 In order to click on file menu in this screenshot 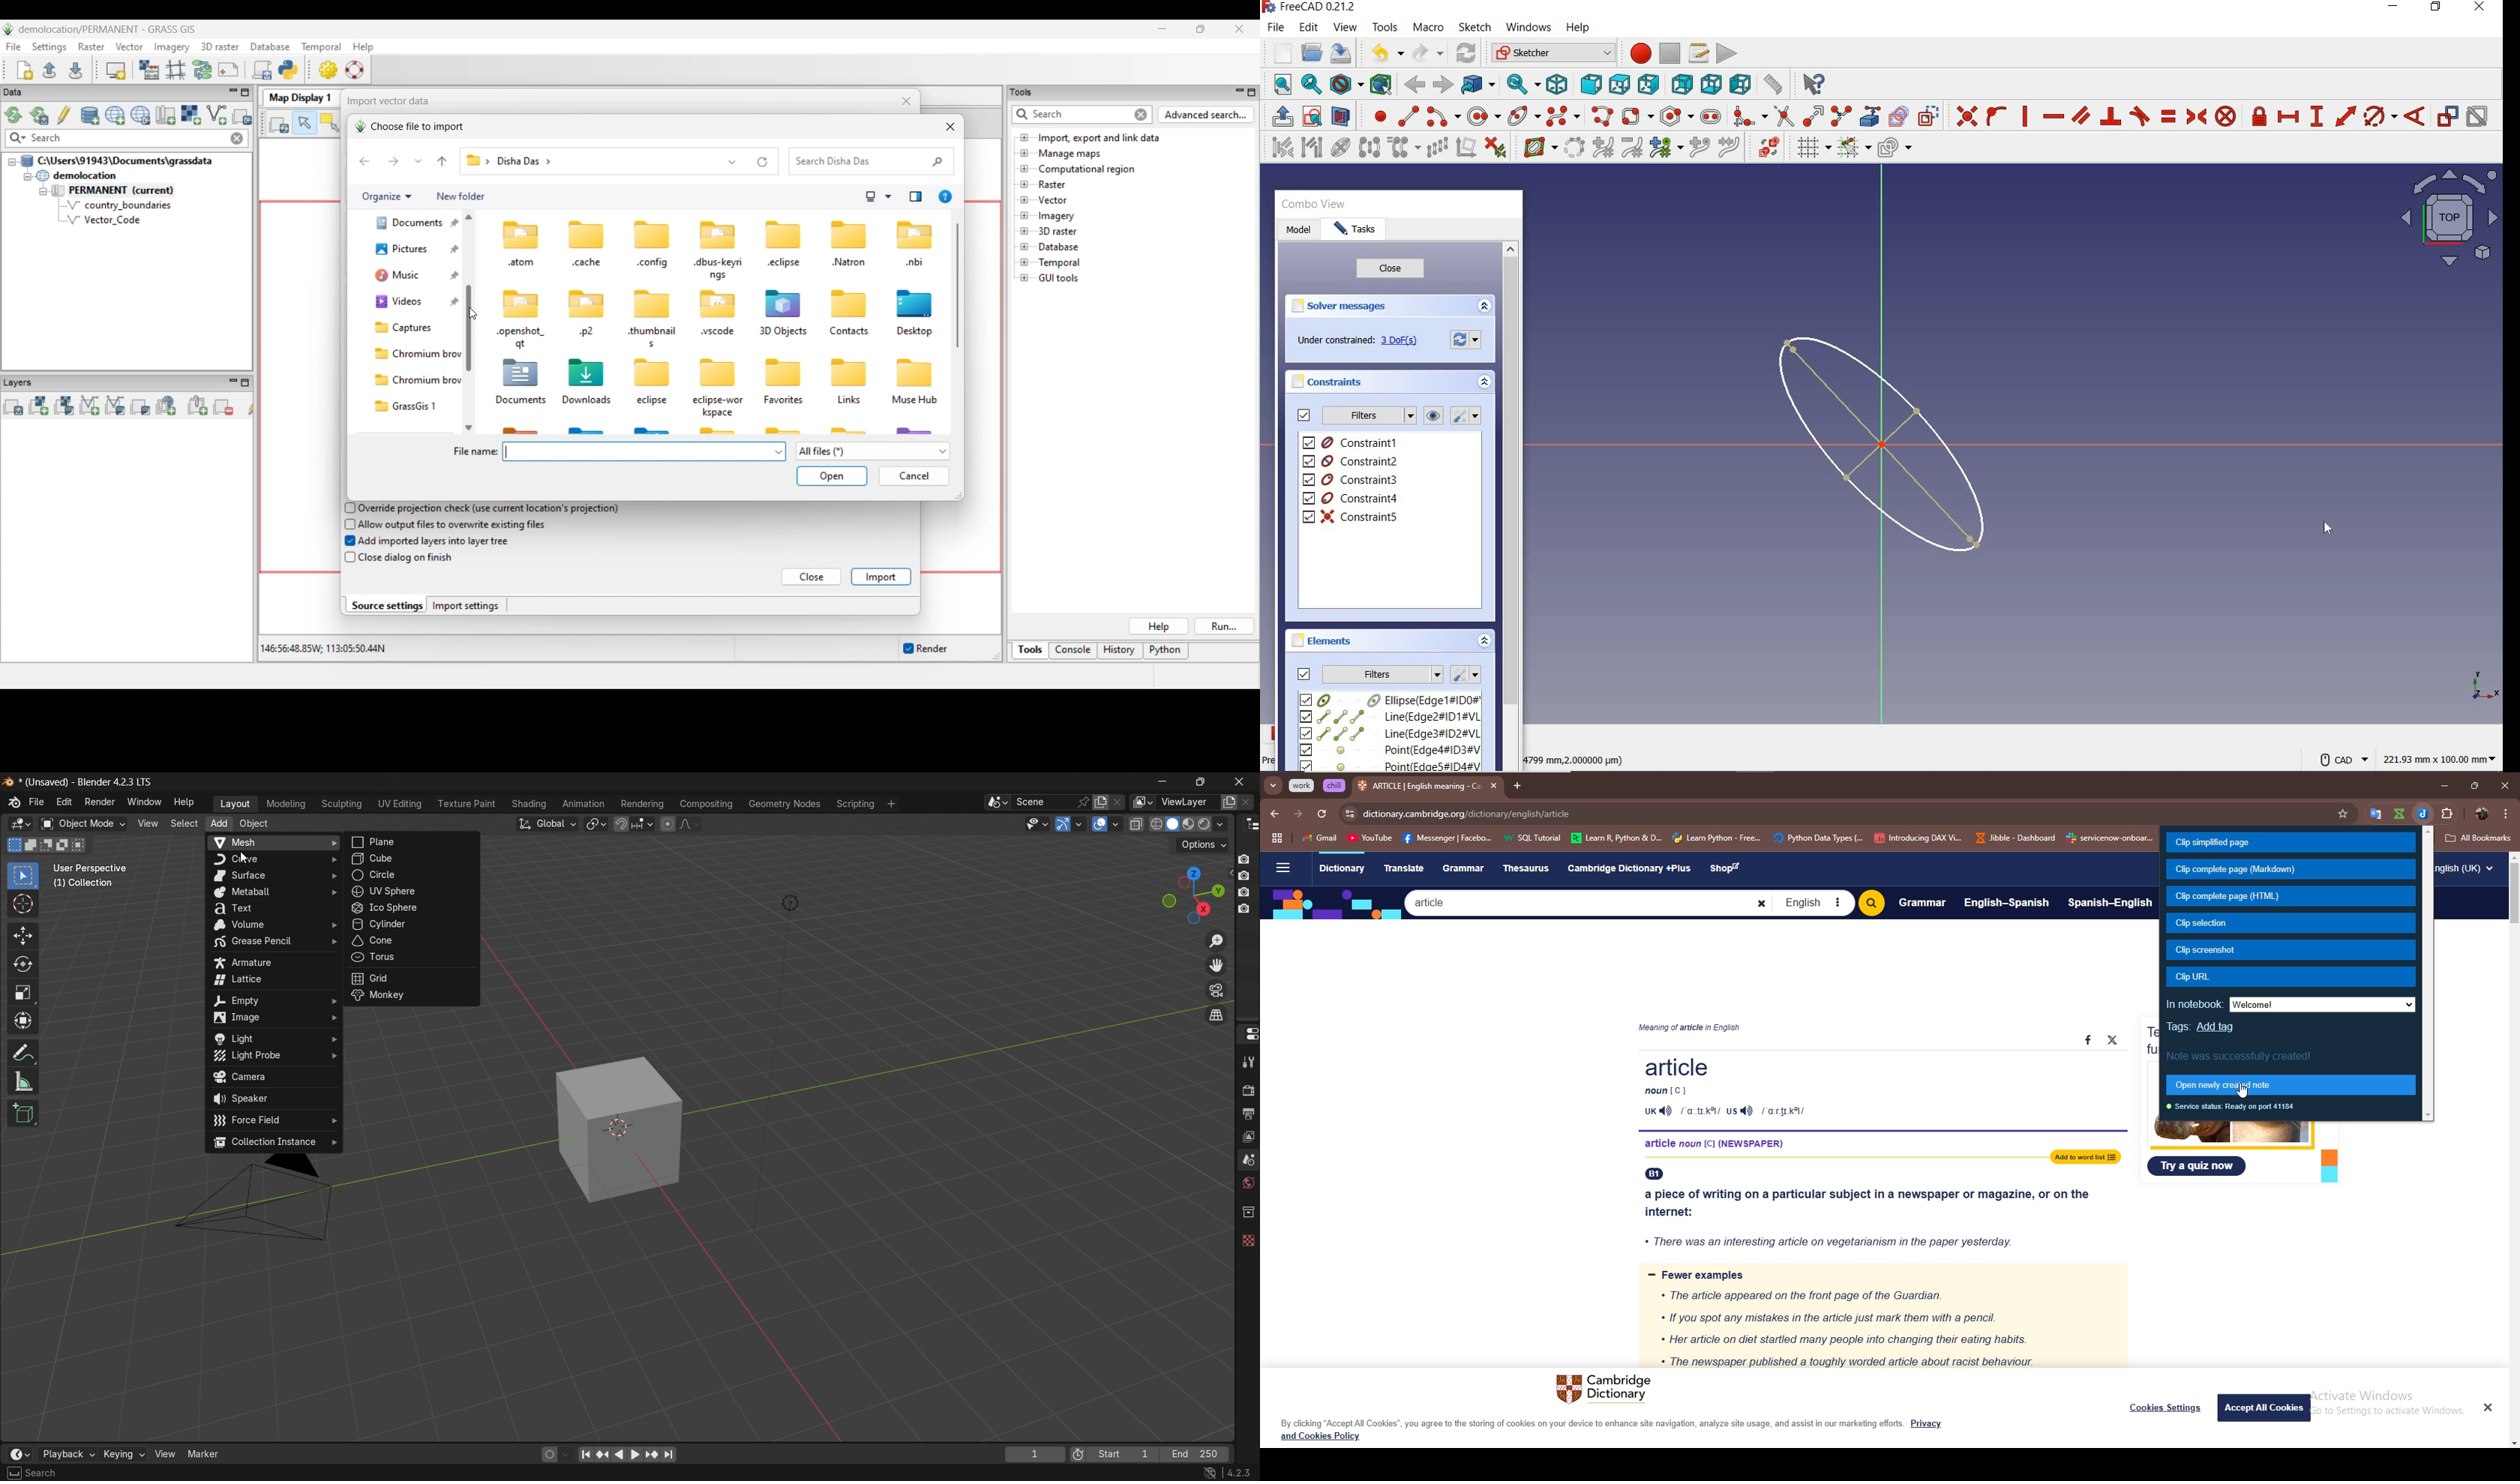, I will do `click(36, 803)`.